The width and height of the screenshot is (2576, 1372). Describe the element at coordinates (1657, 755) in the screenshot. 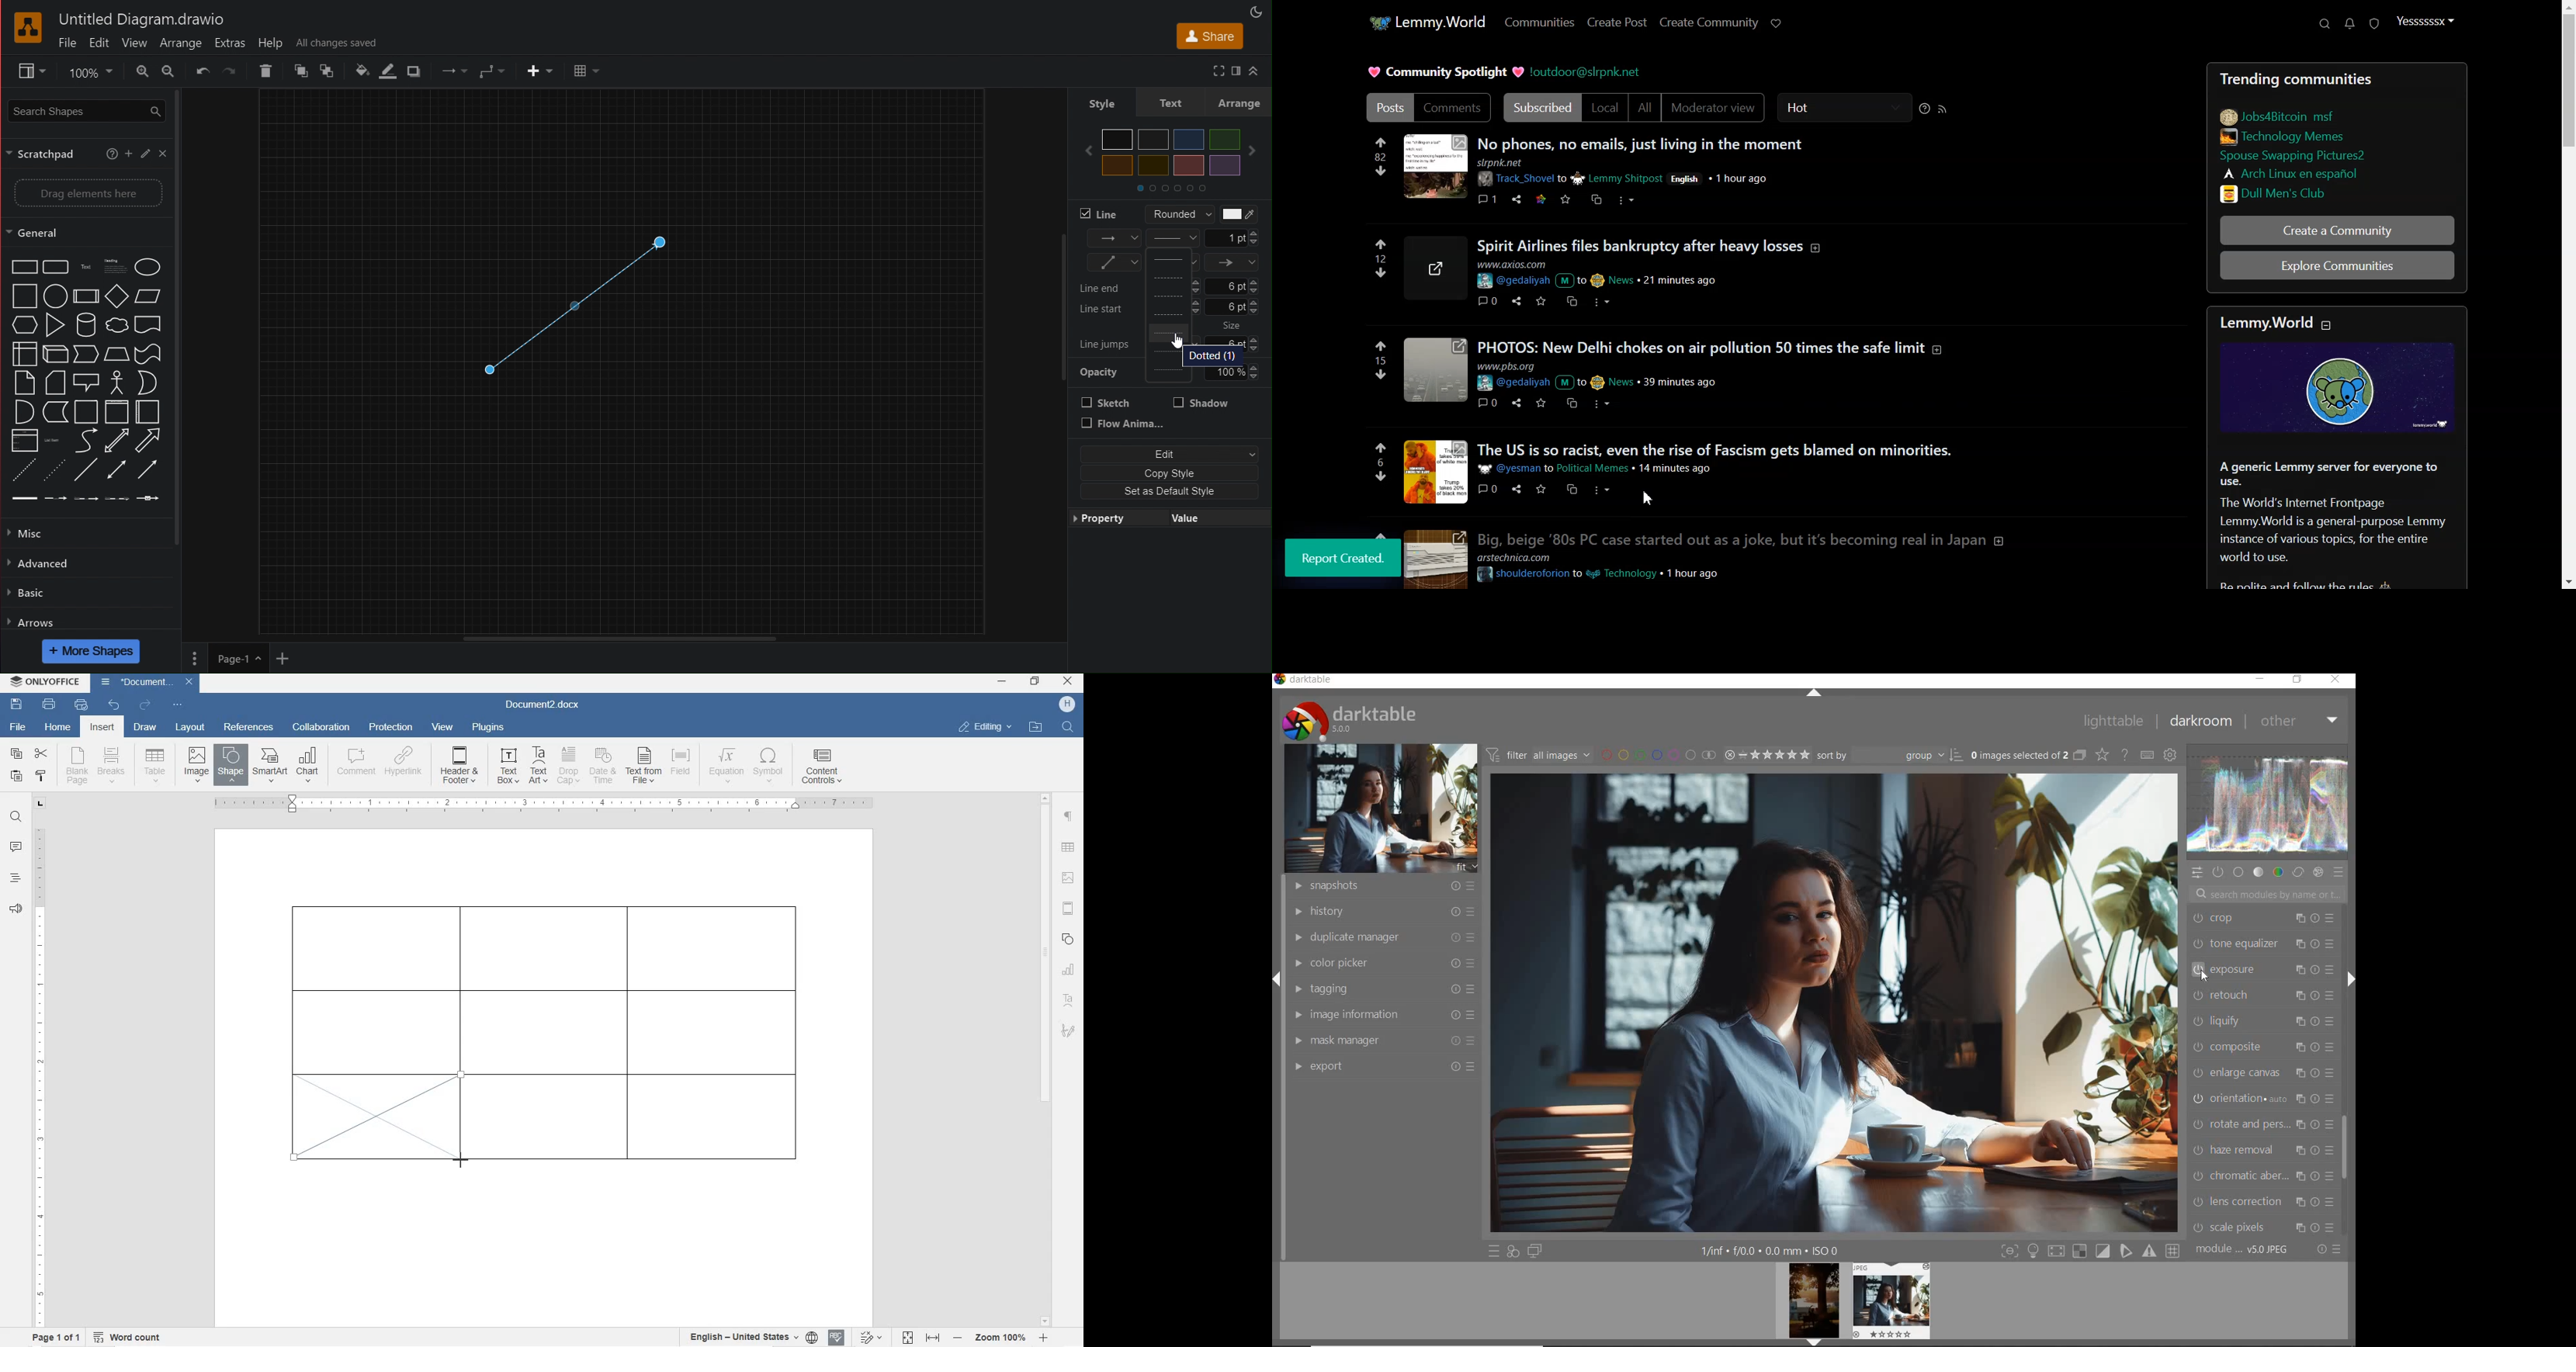

I see `FILTER BY IMAGE COLOR LABEL` at that location.